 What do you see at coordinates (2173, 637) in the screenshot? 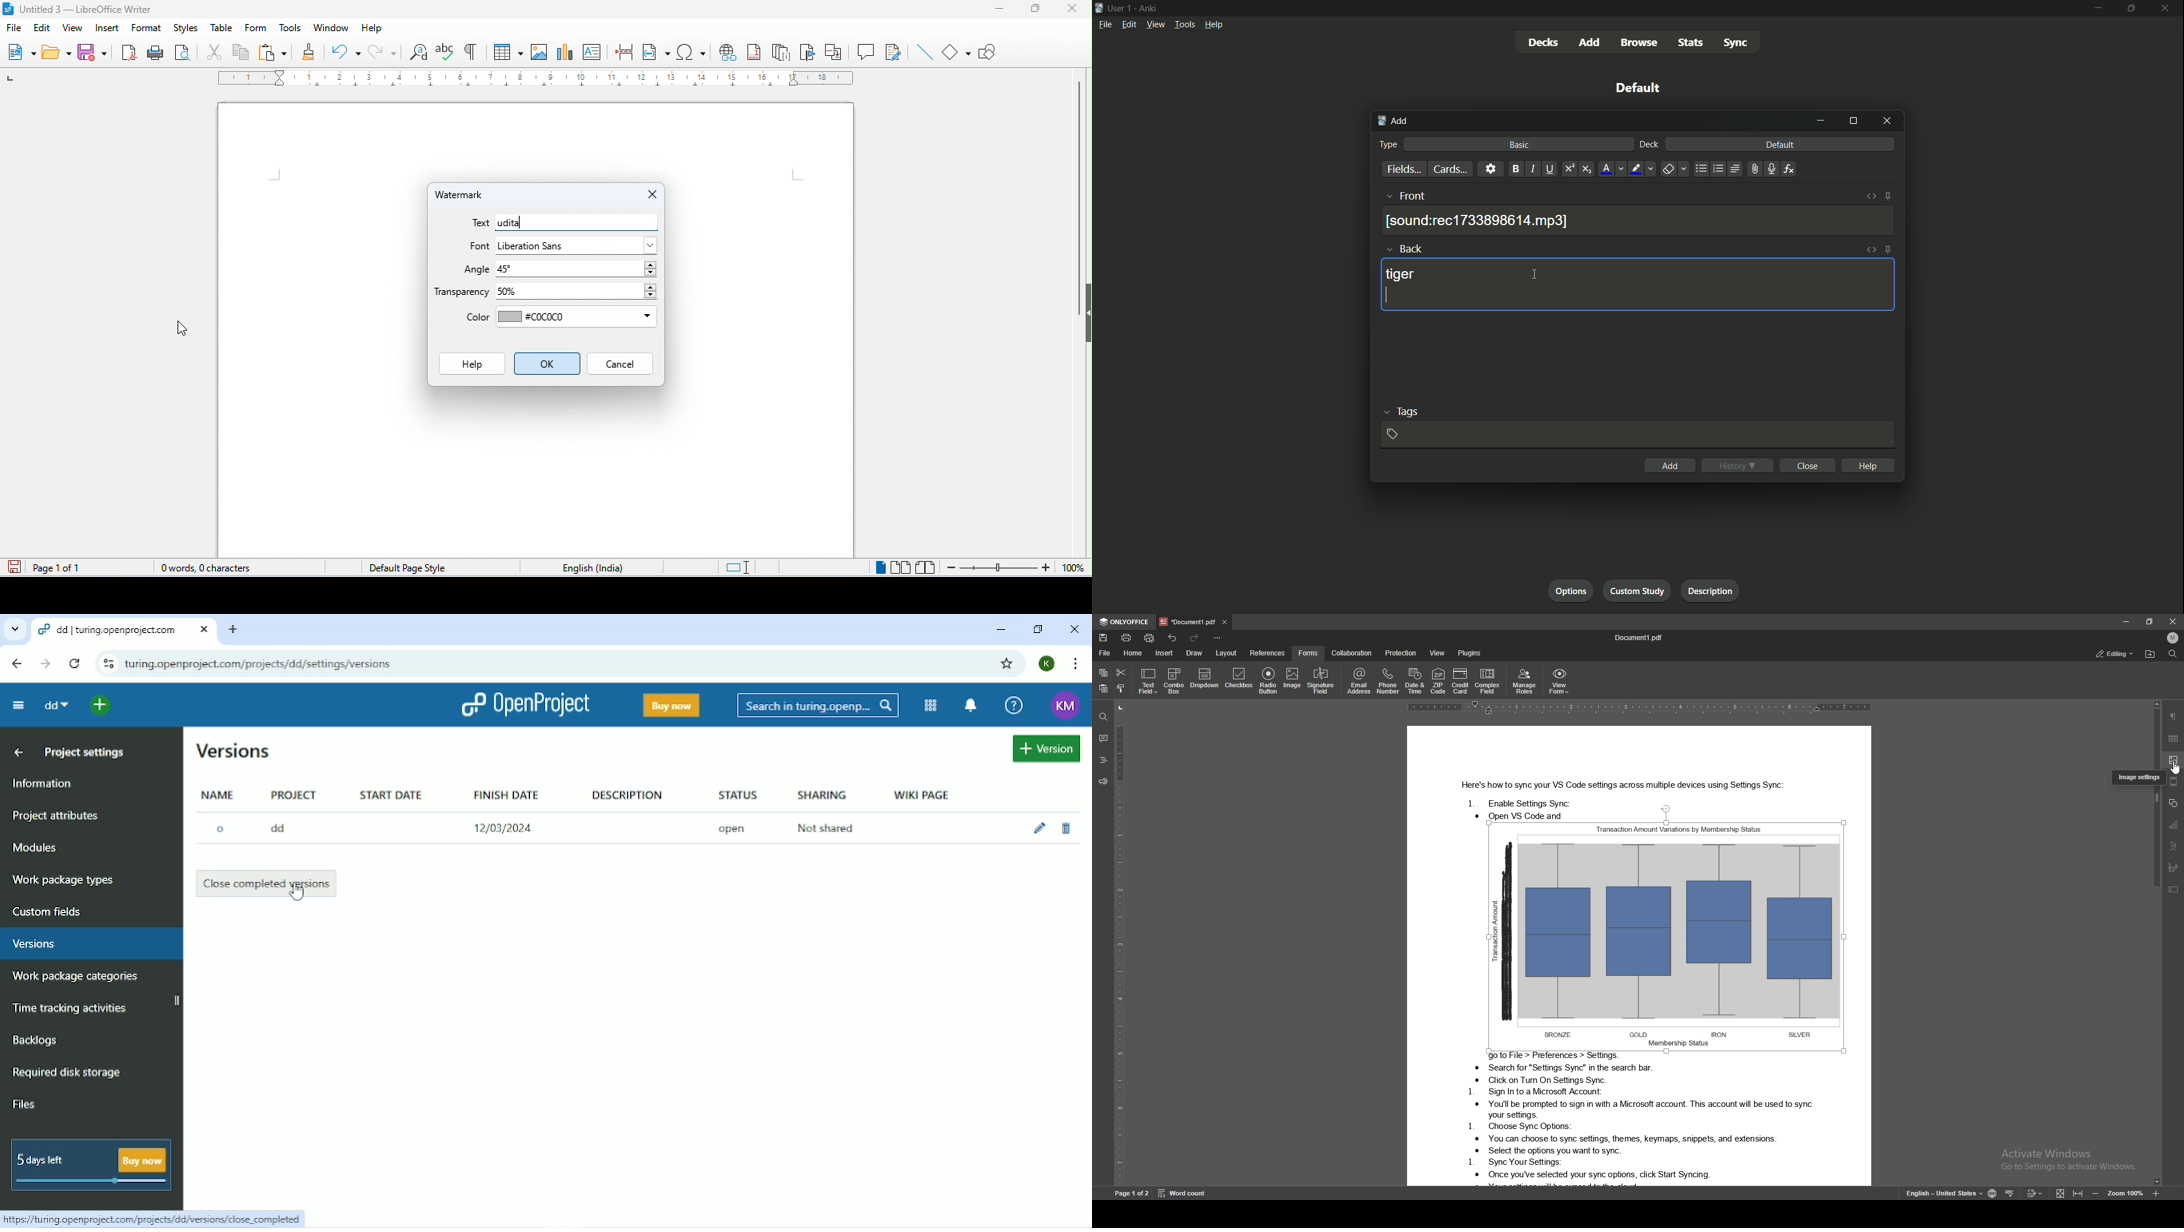
I see `profile` at bounding box center [2173, 637].